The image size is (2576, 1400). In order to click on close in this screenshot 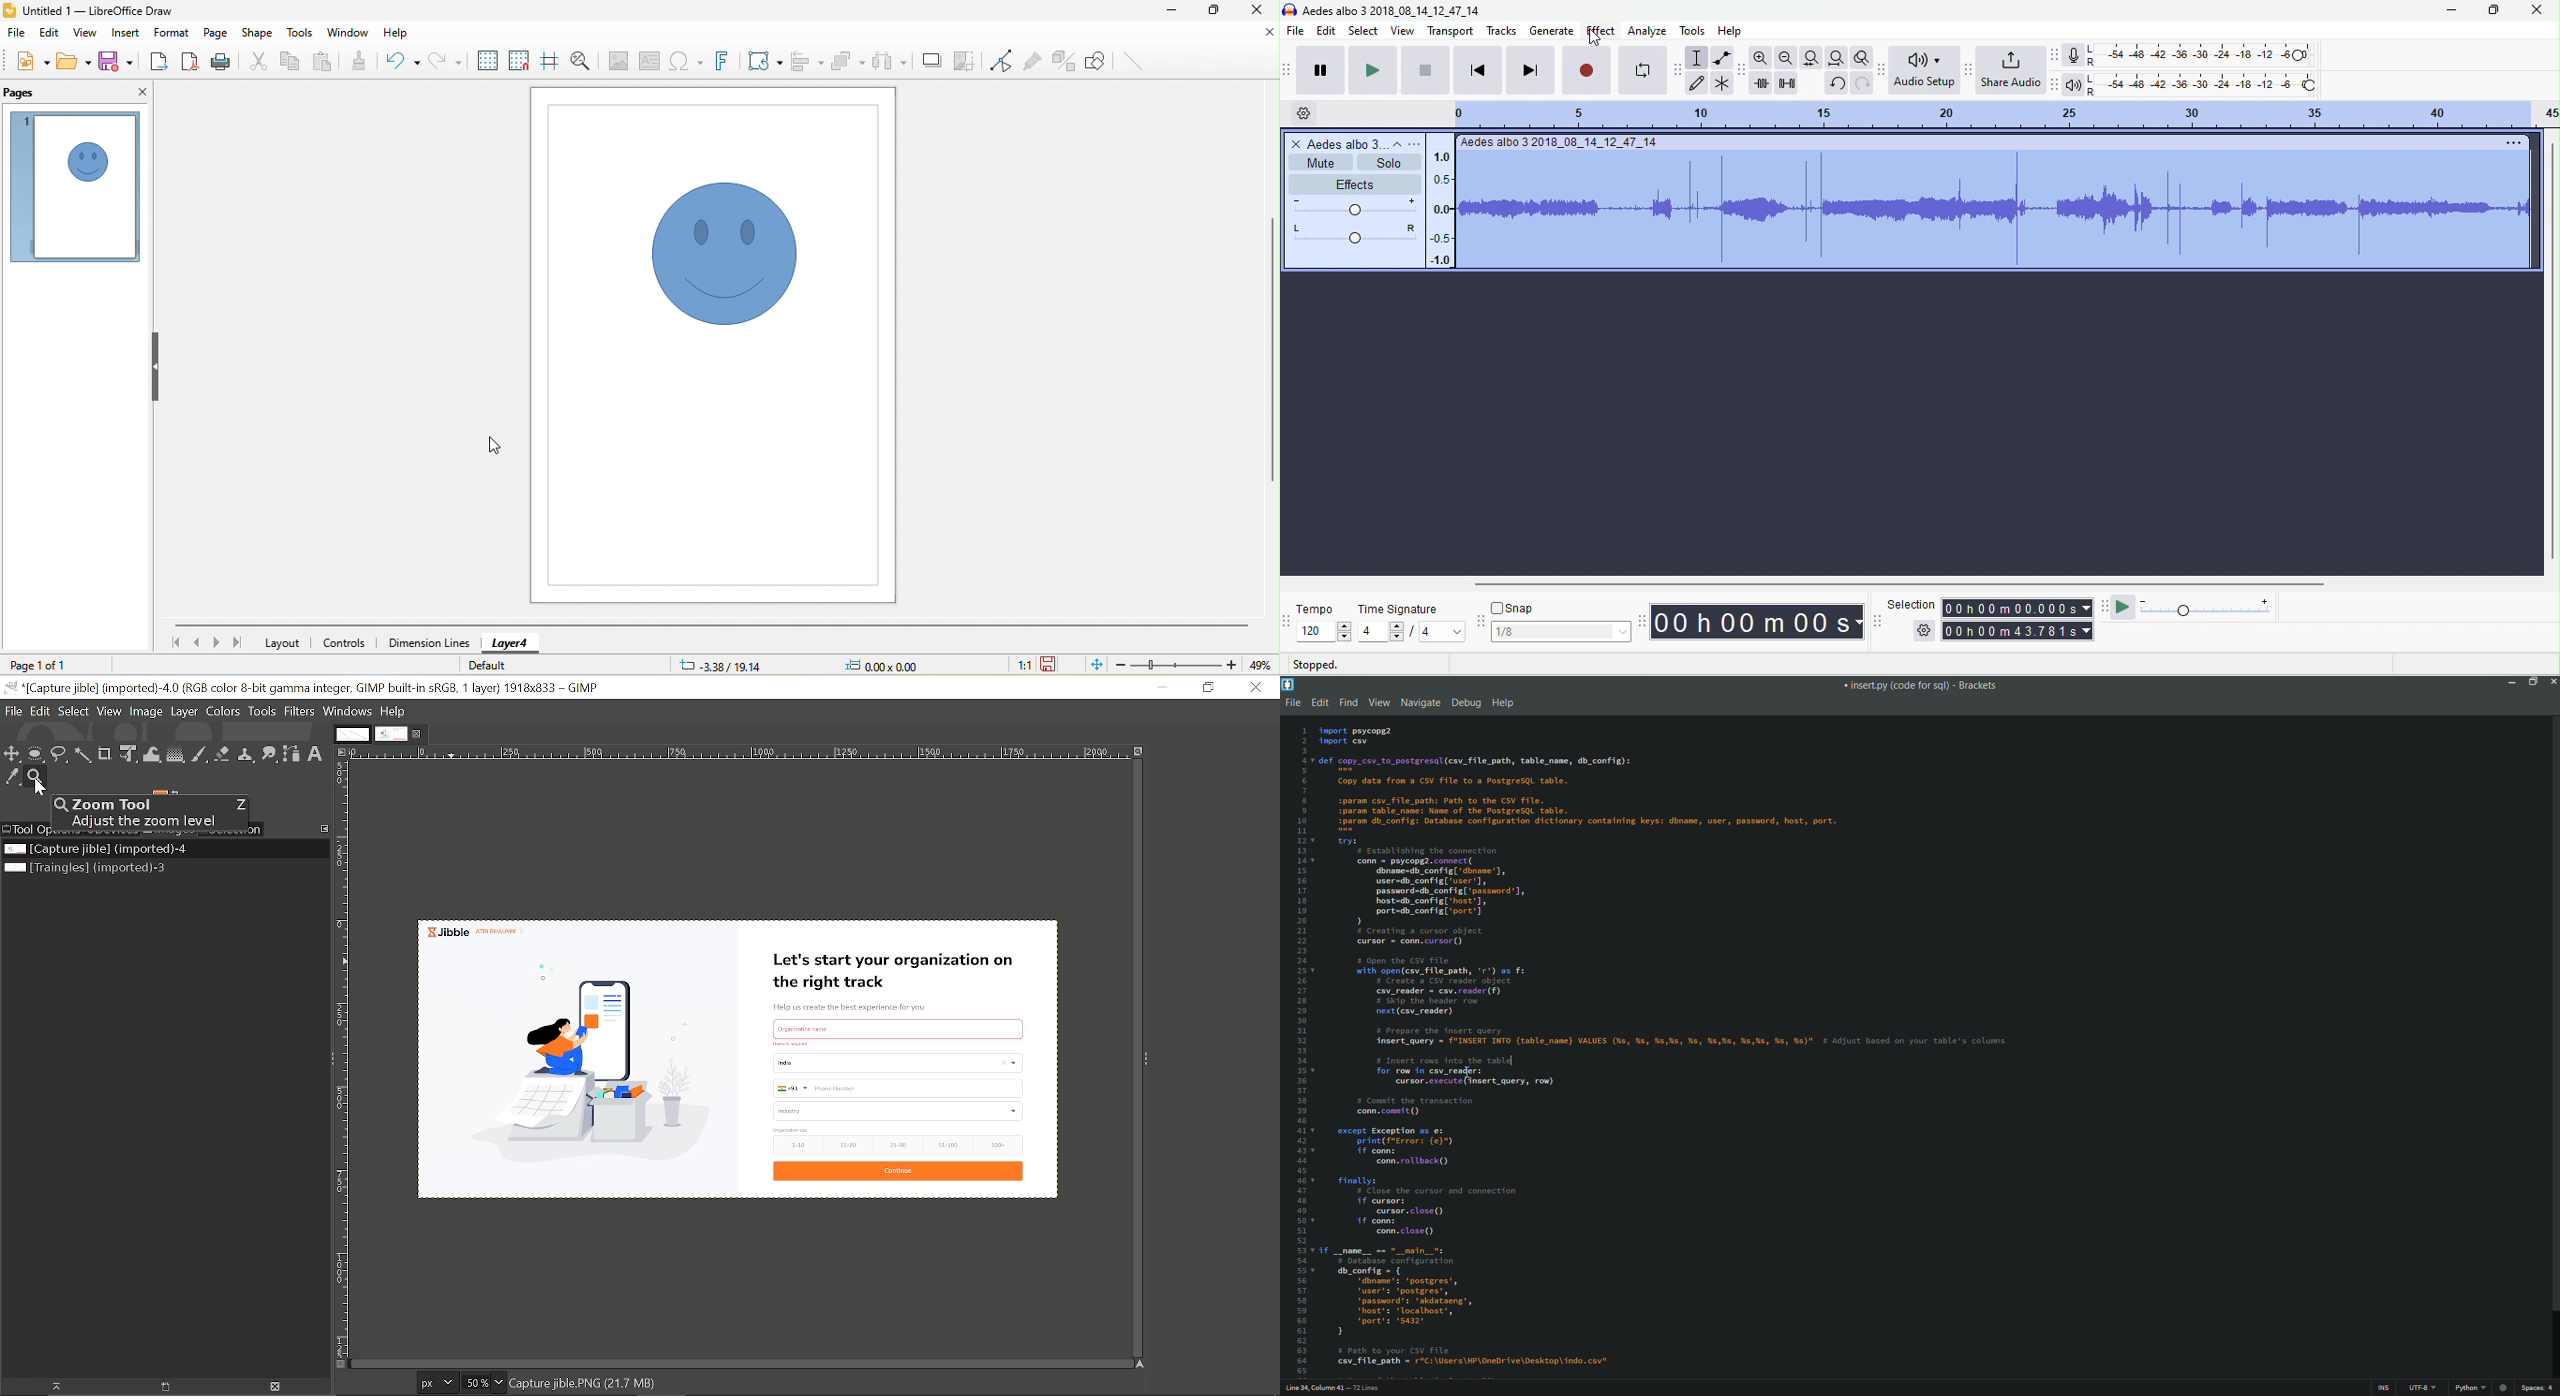, I will do `click(1256, 10)`.